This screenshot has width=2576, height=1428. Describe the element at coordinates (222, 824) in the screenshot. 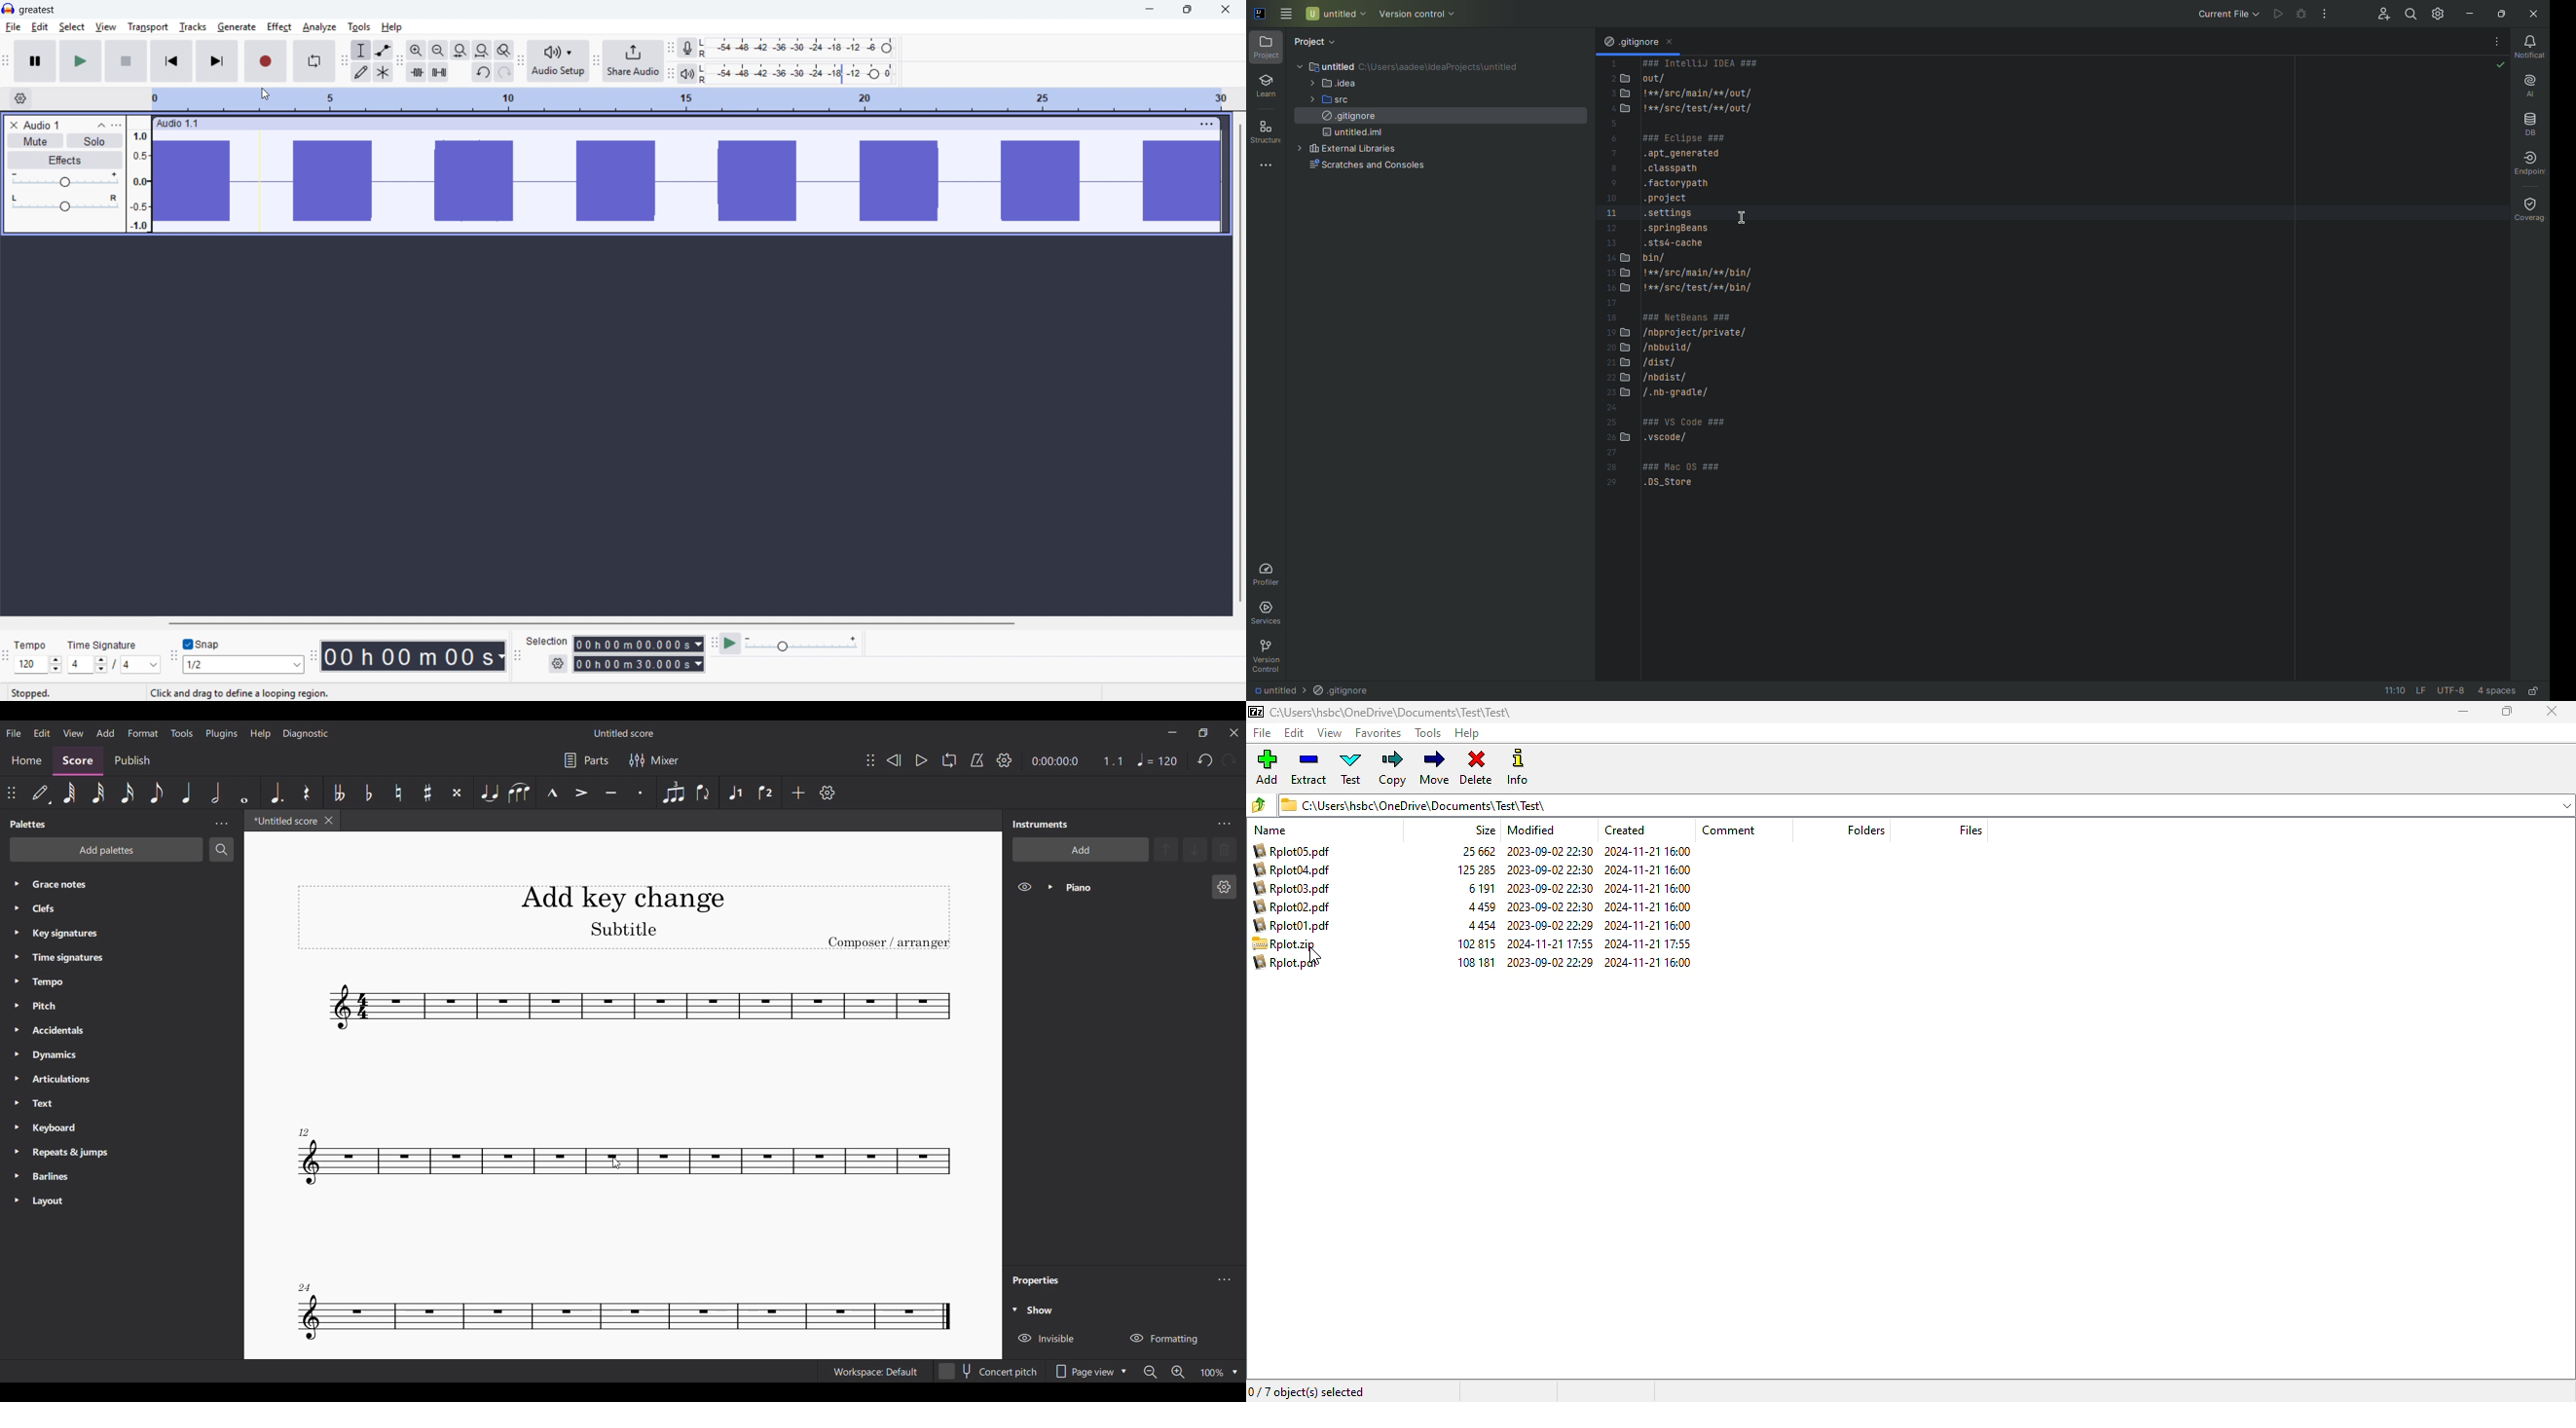

I see `Palettes settings ` at that location.